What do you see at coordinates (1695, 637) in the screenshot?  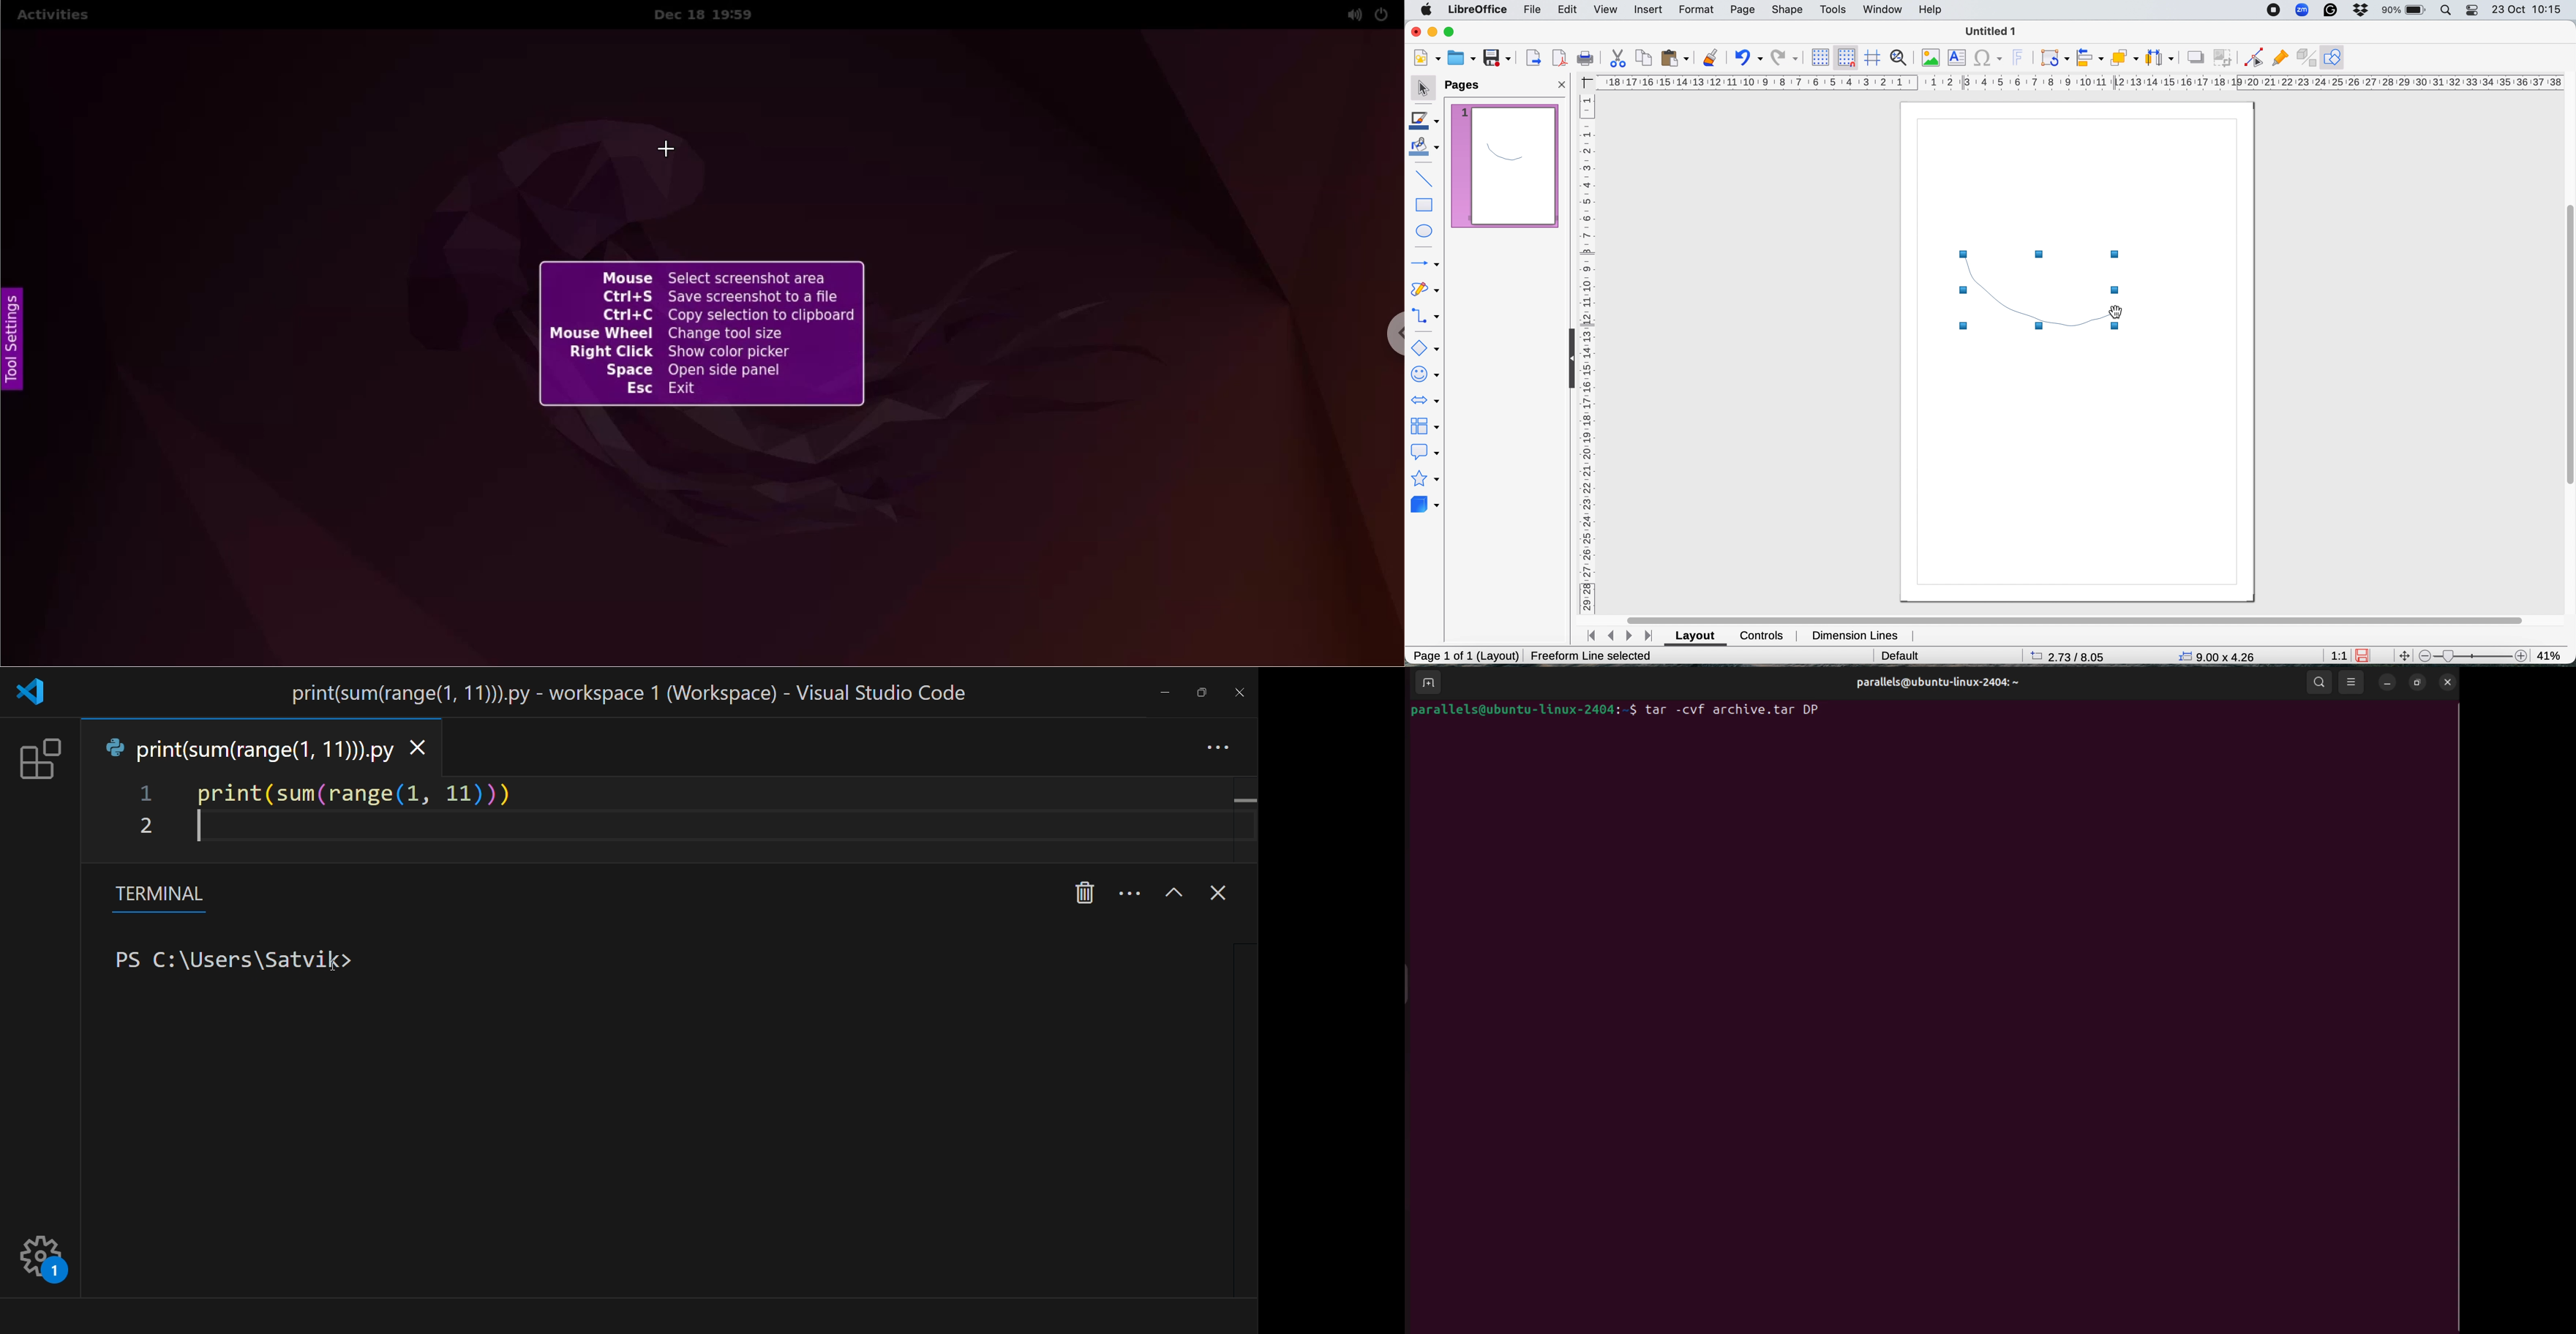 I see `layout` at bounding box center [1695, 637].